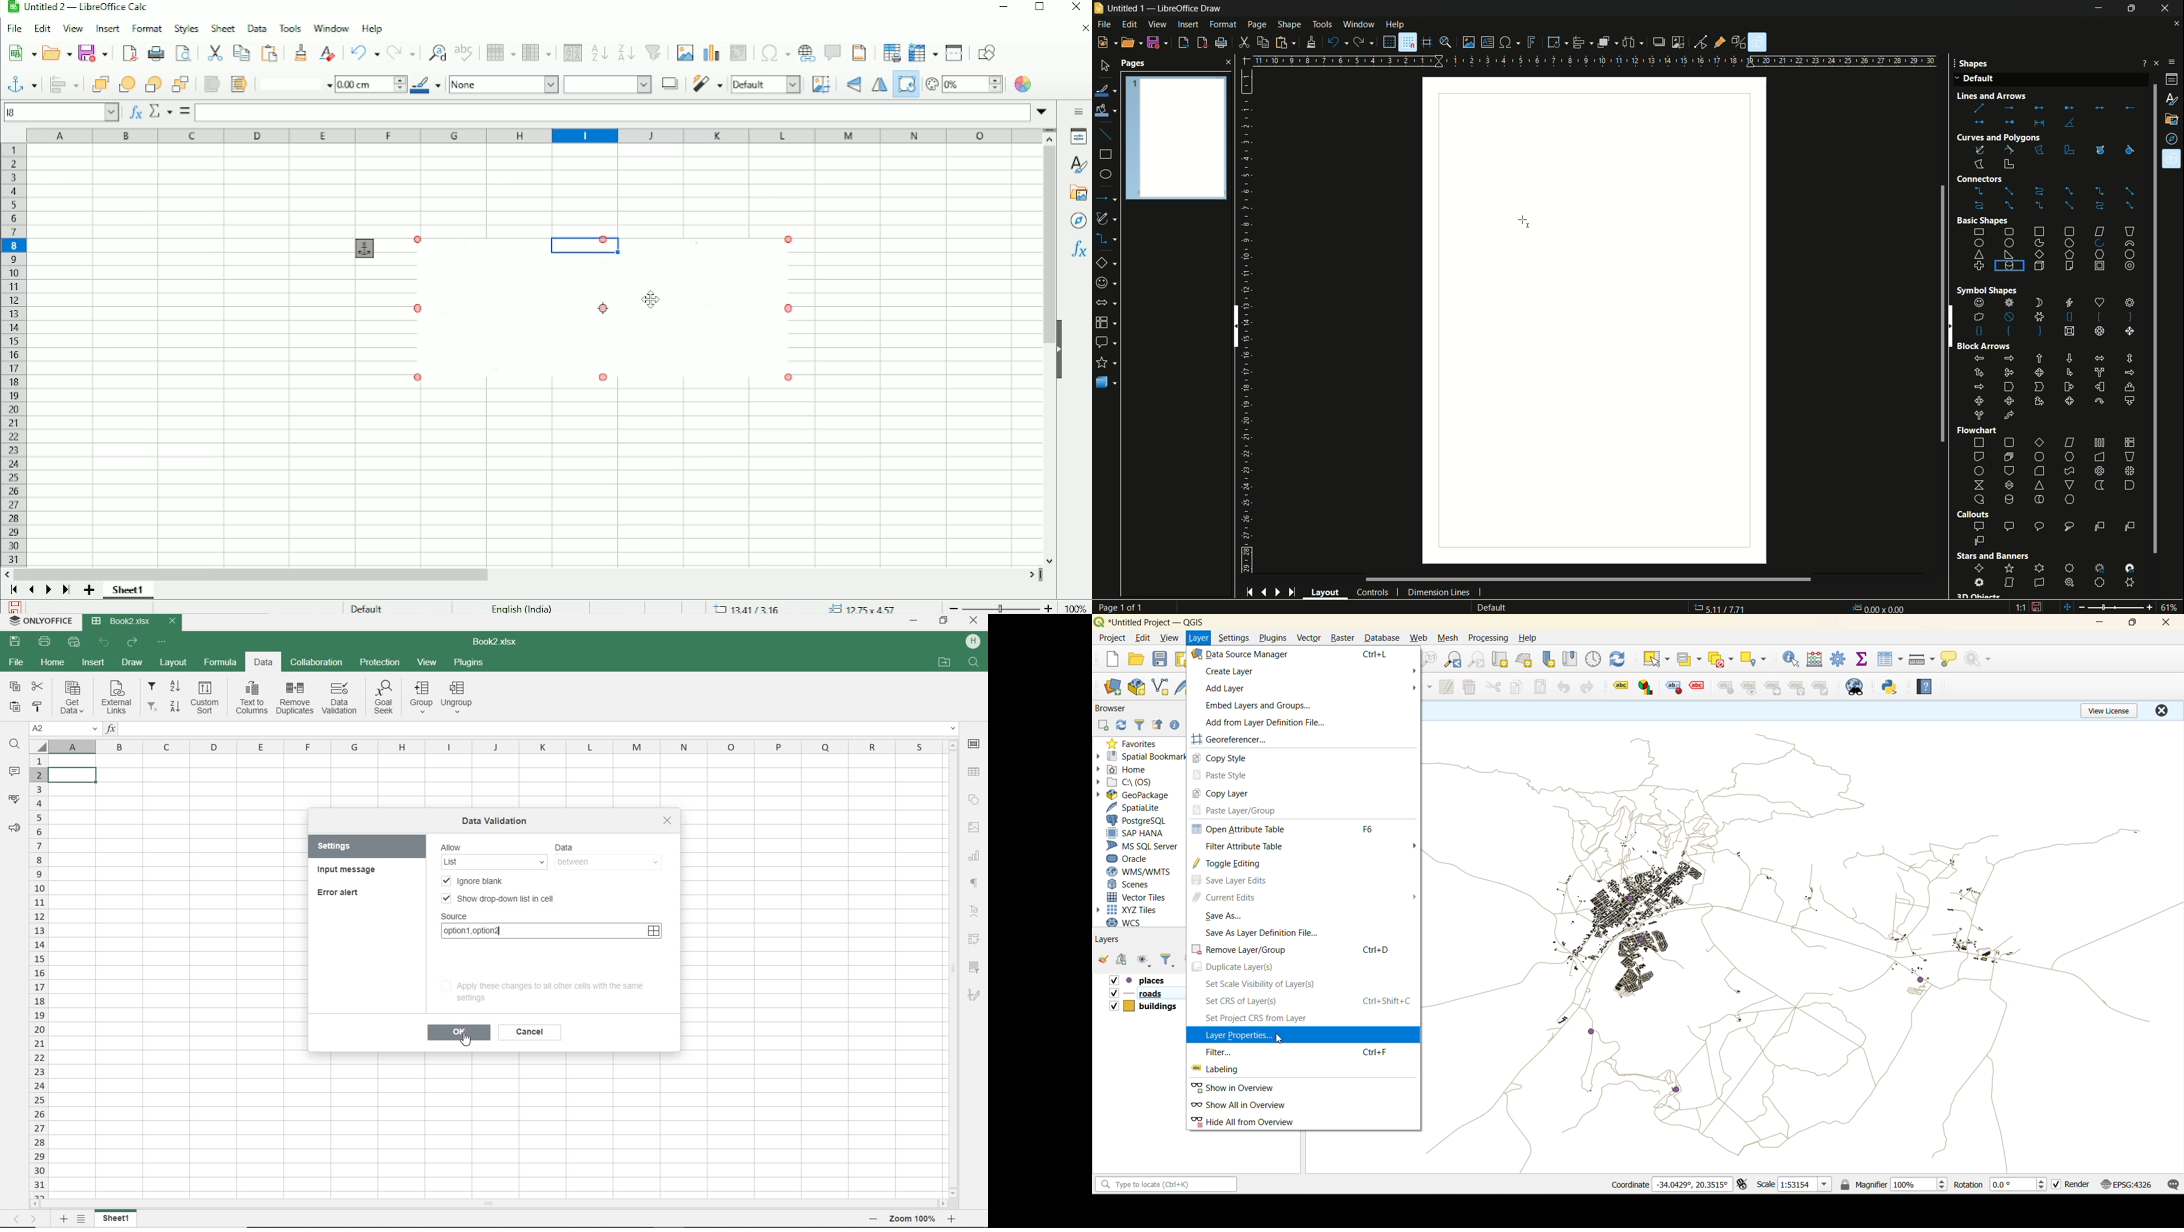  I want to click on width measure scale, so click(1707, 62).